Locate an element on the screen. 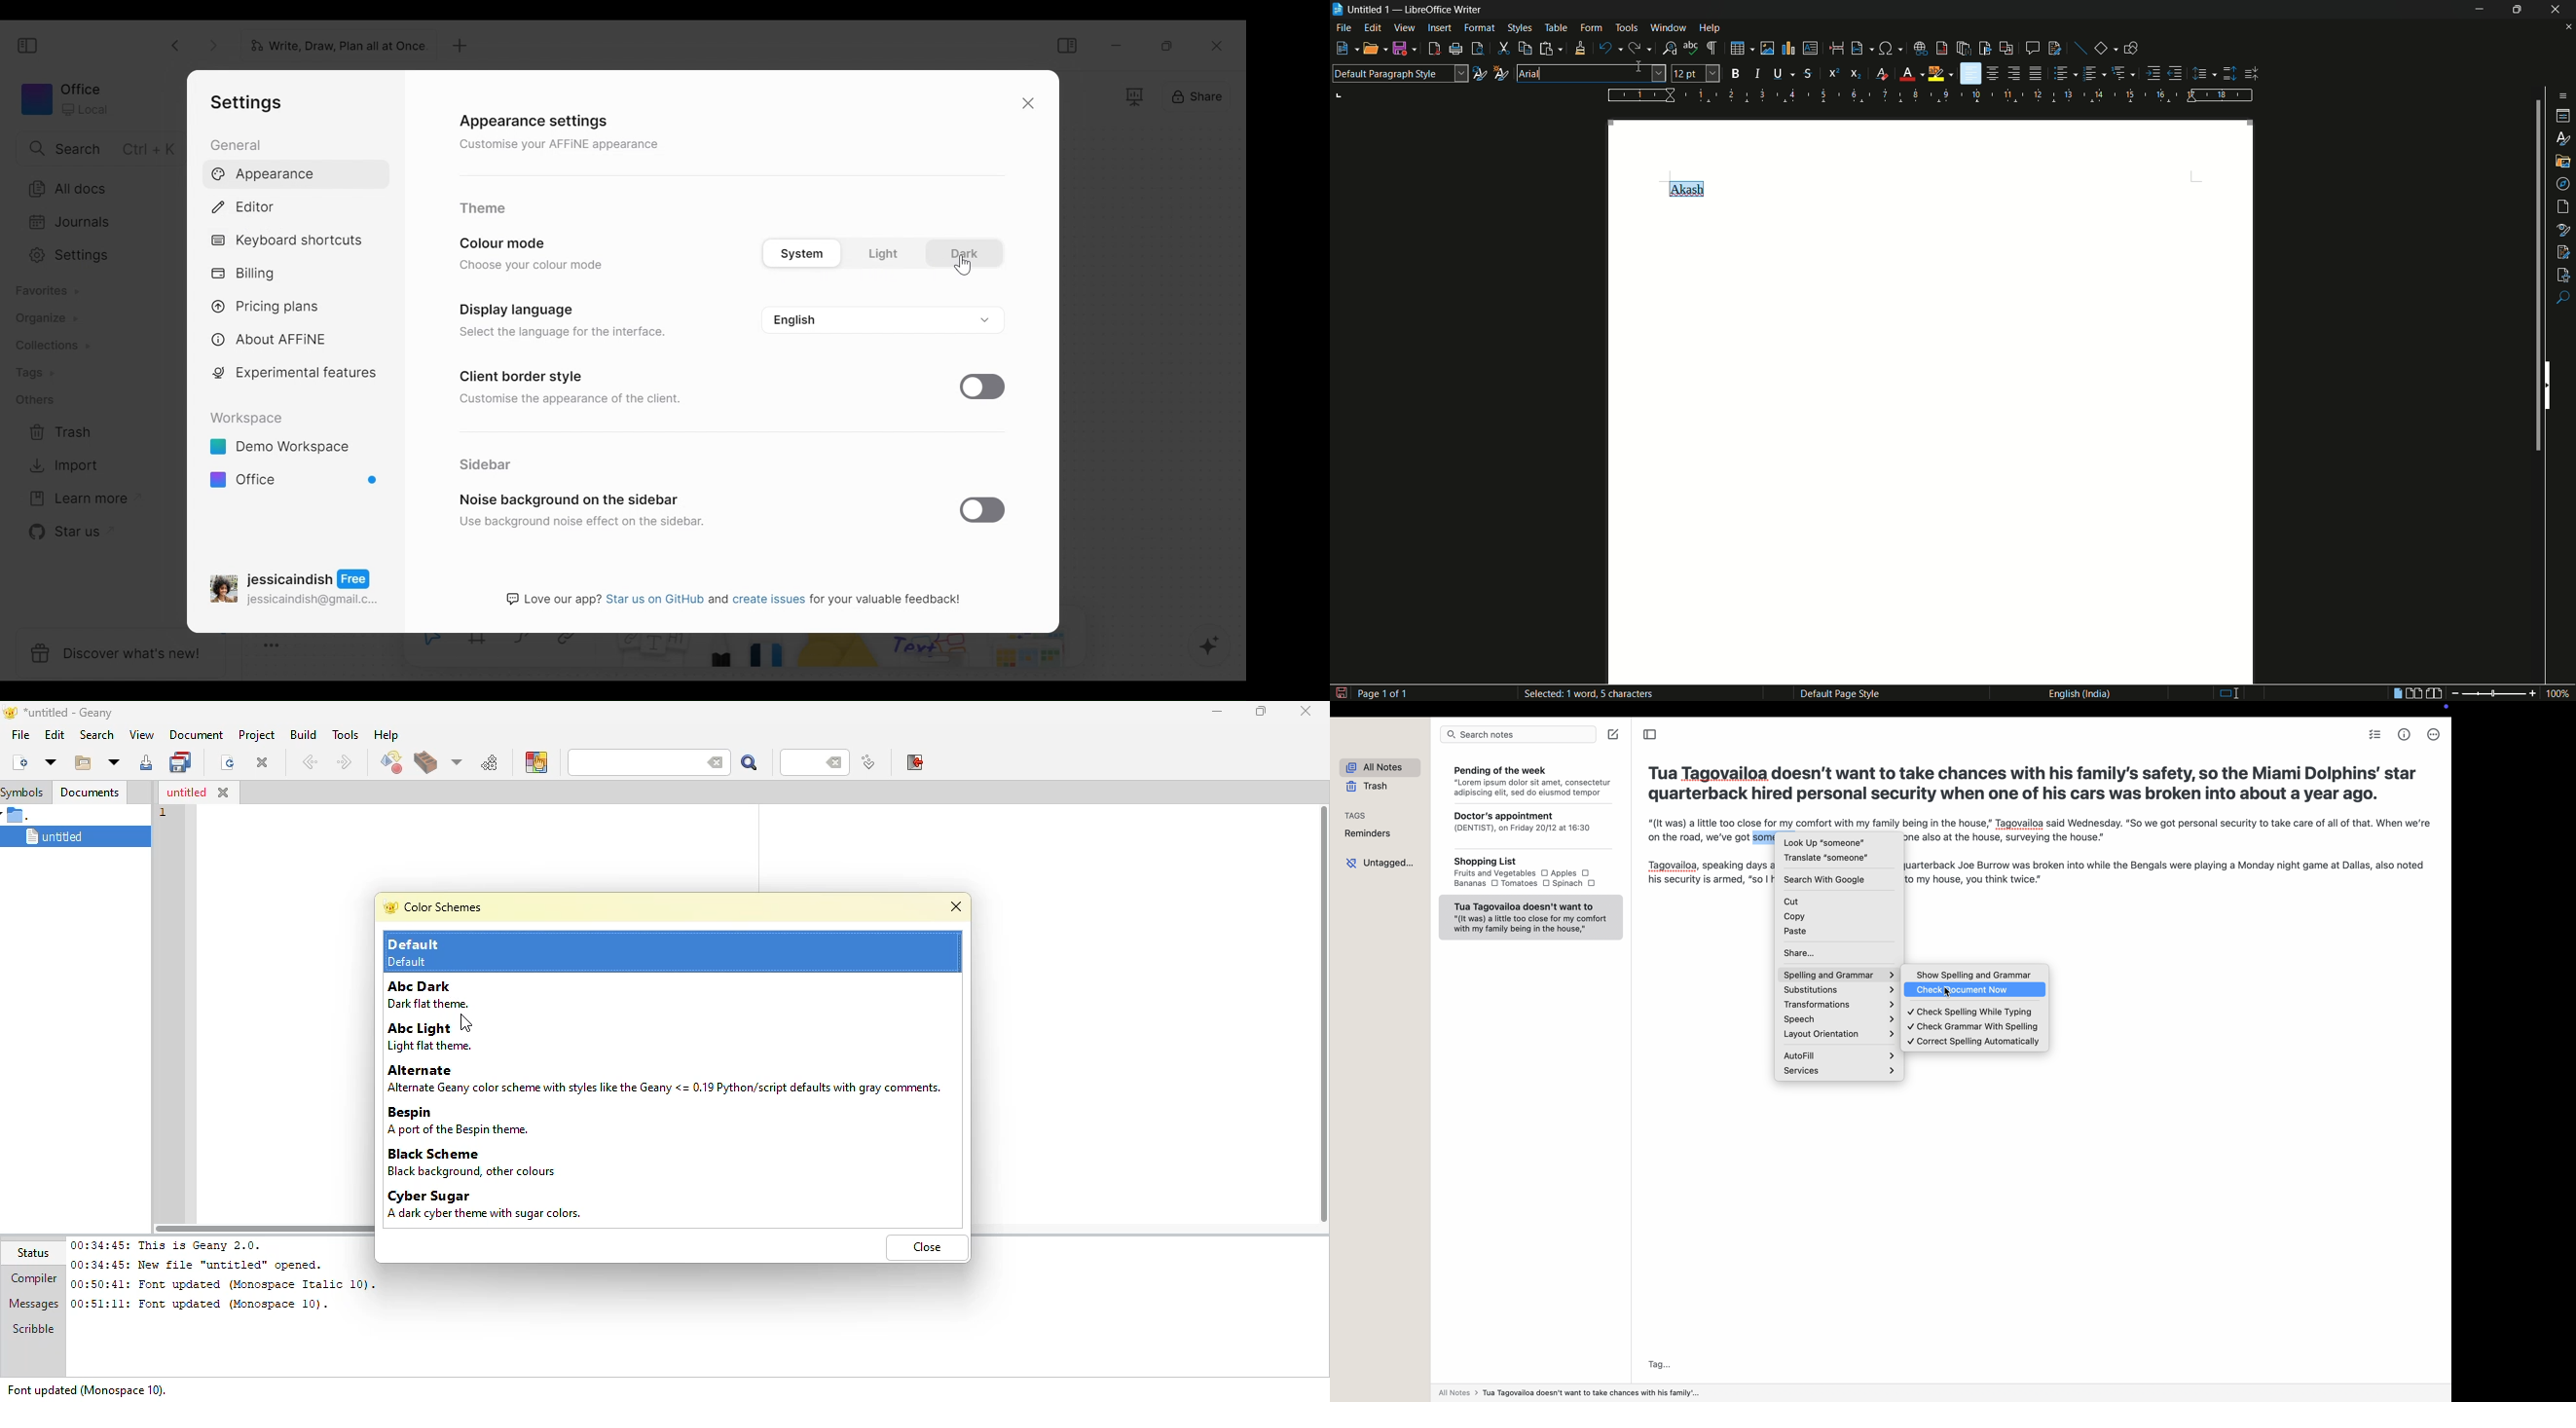 The height and width of the screenshot is (1428, 2576). search is located at coordinates (748, 762).